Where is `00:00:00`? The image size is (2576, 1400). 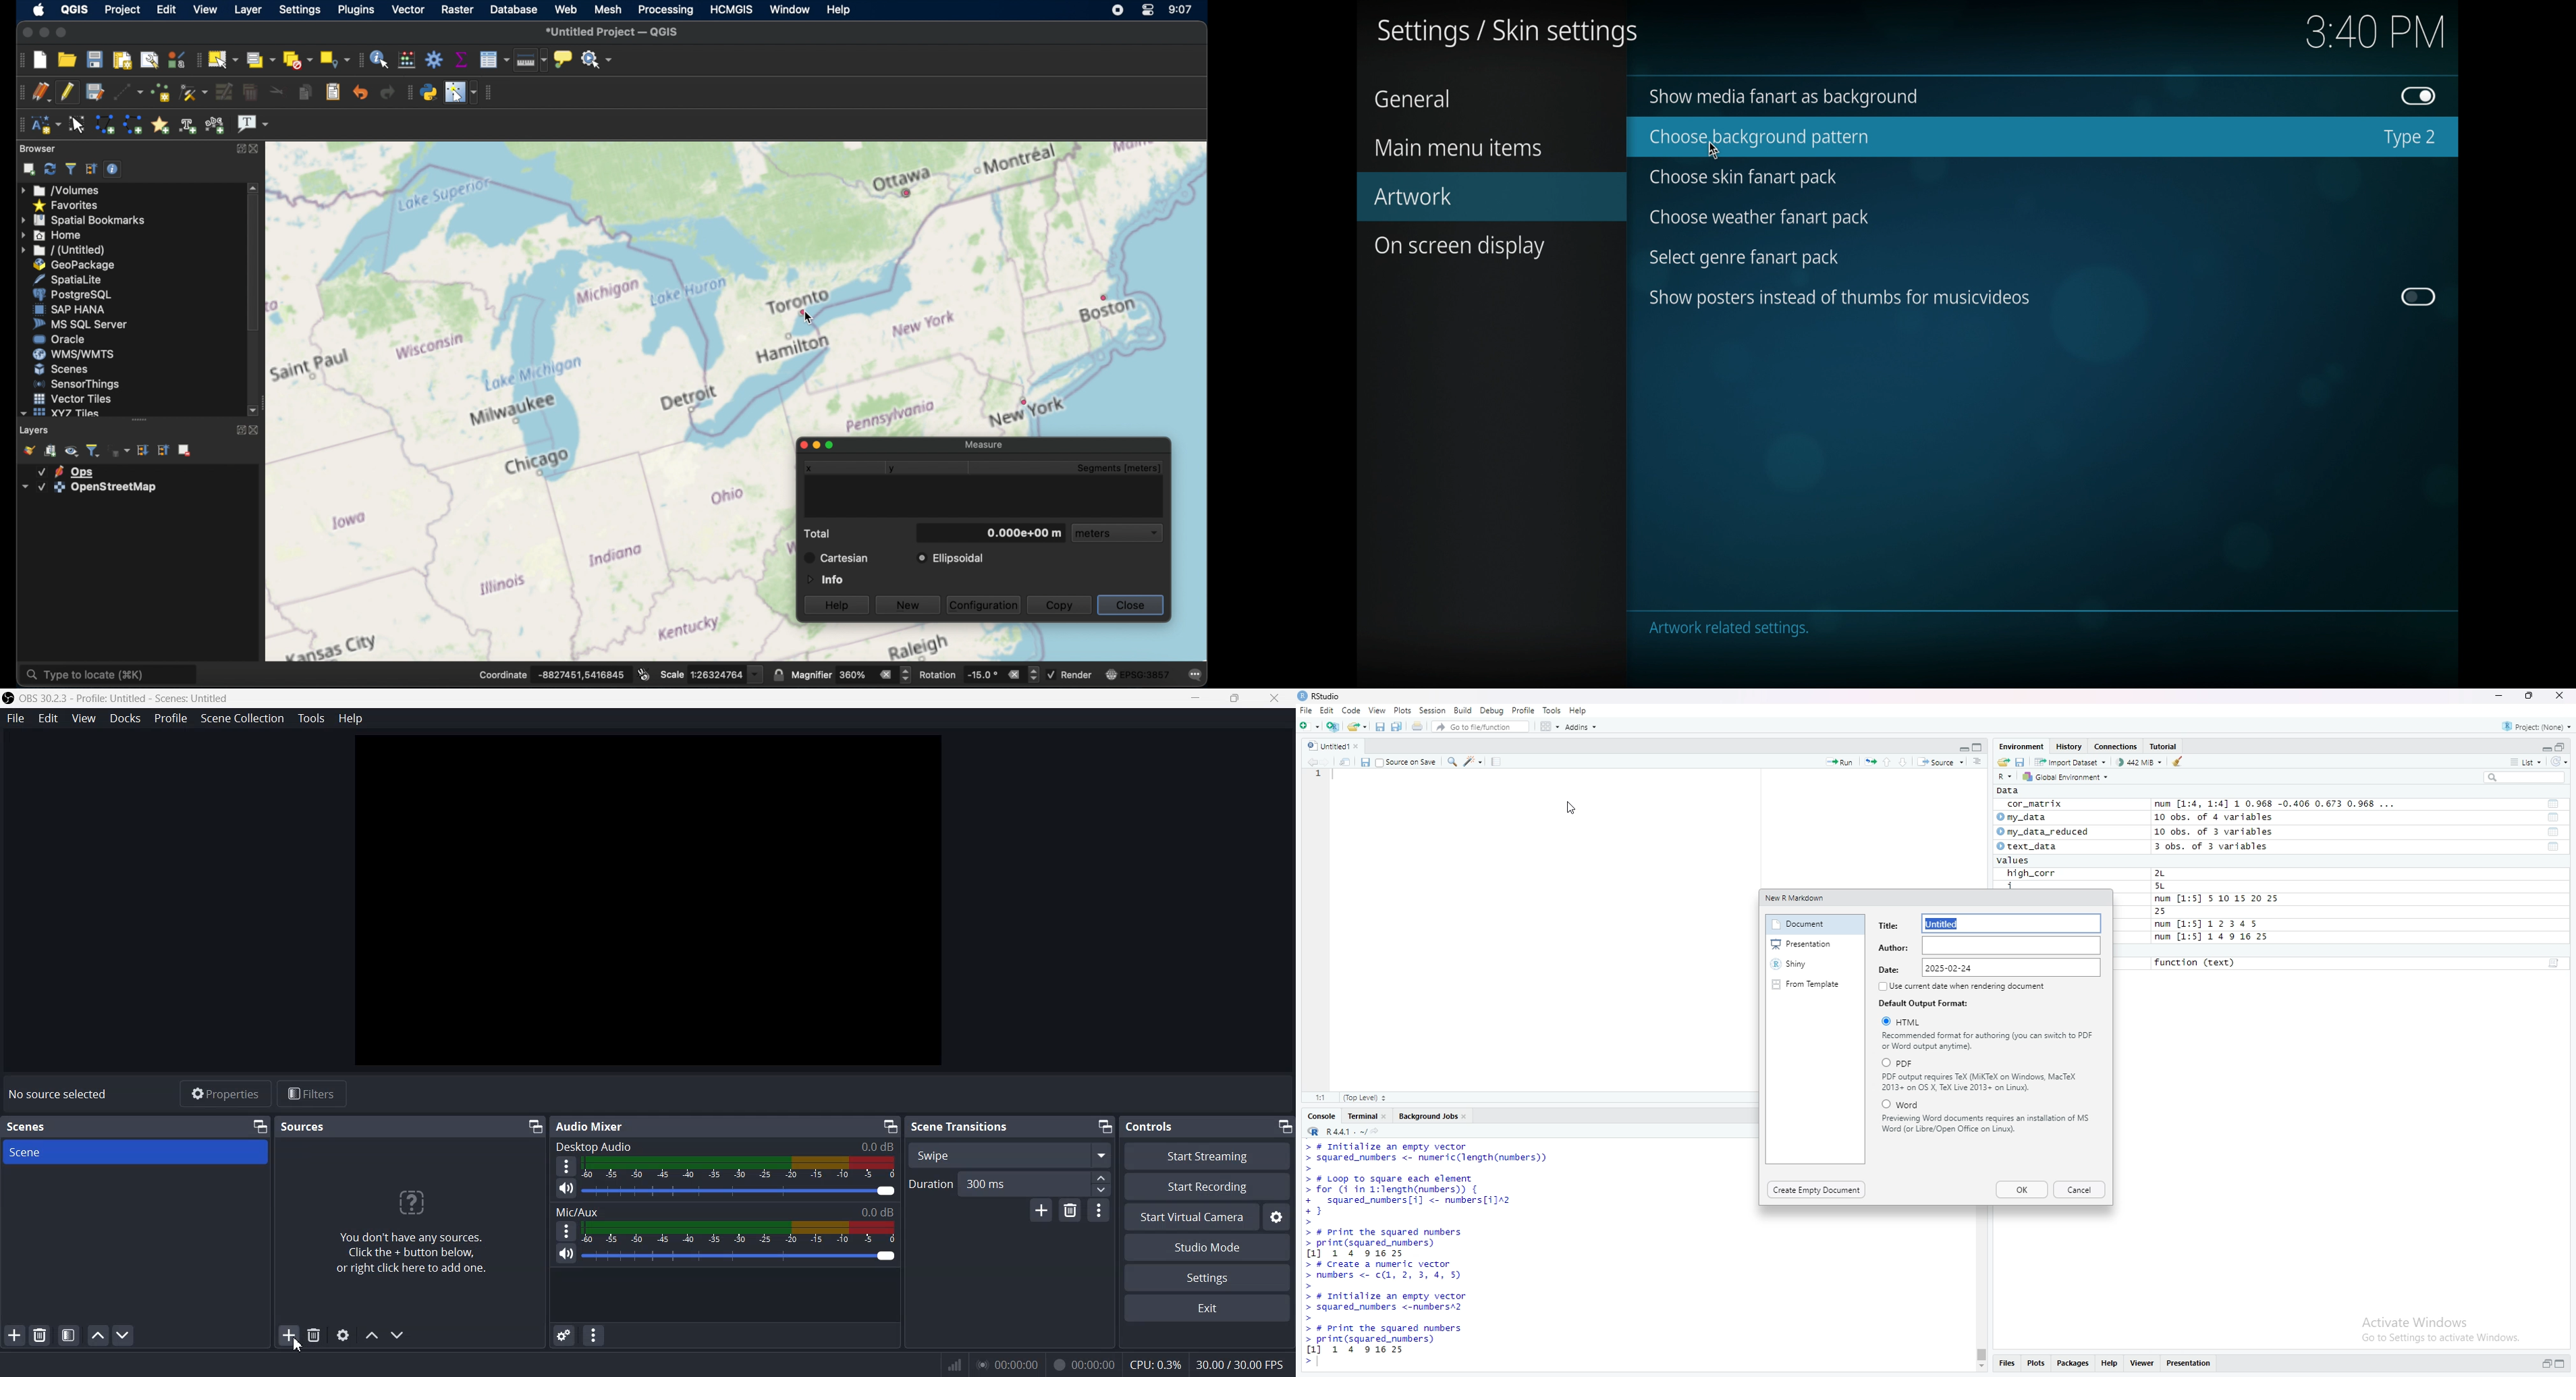
00:00:00 is located at coordinates (1084, 1364).